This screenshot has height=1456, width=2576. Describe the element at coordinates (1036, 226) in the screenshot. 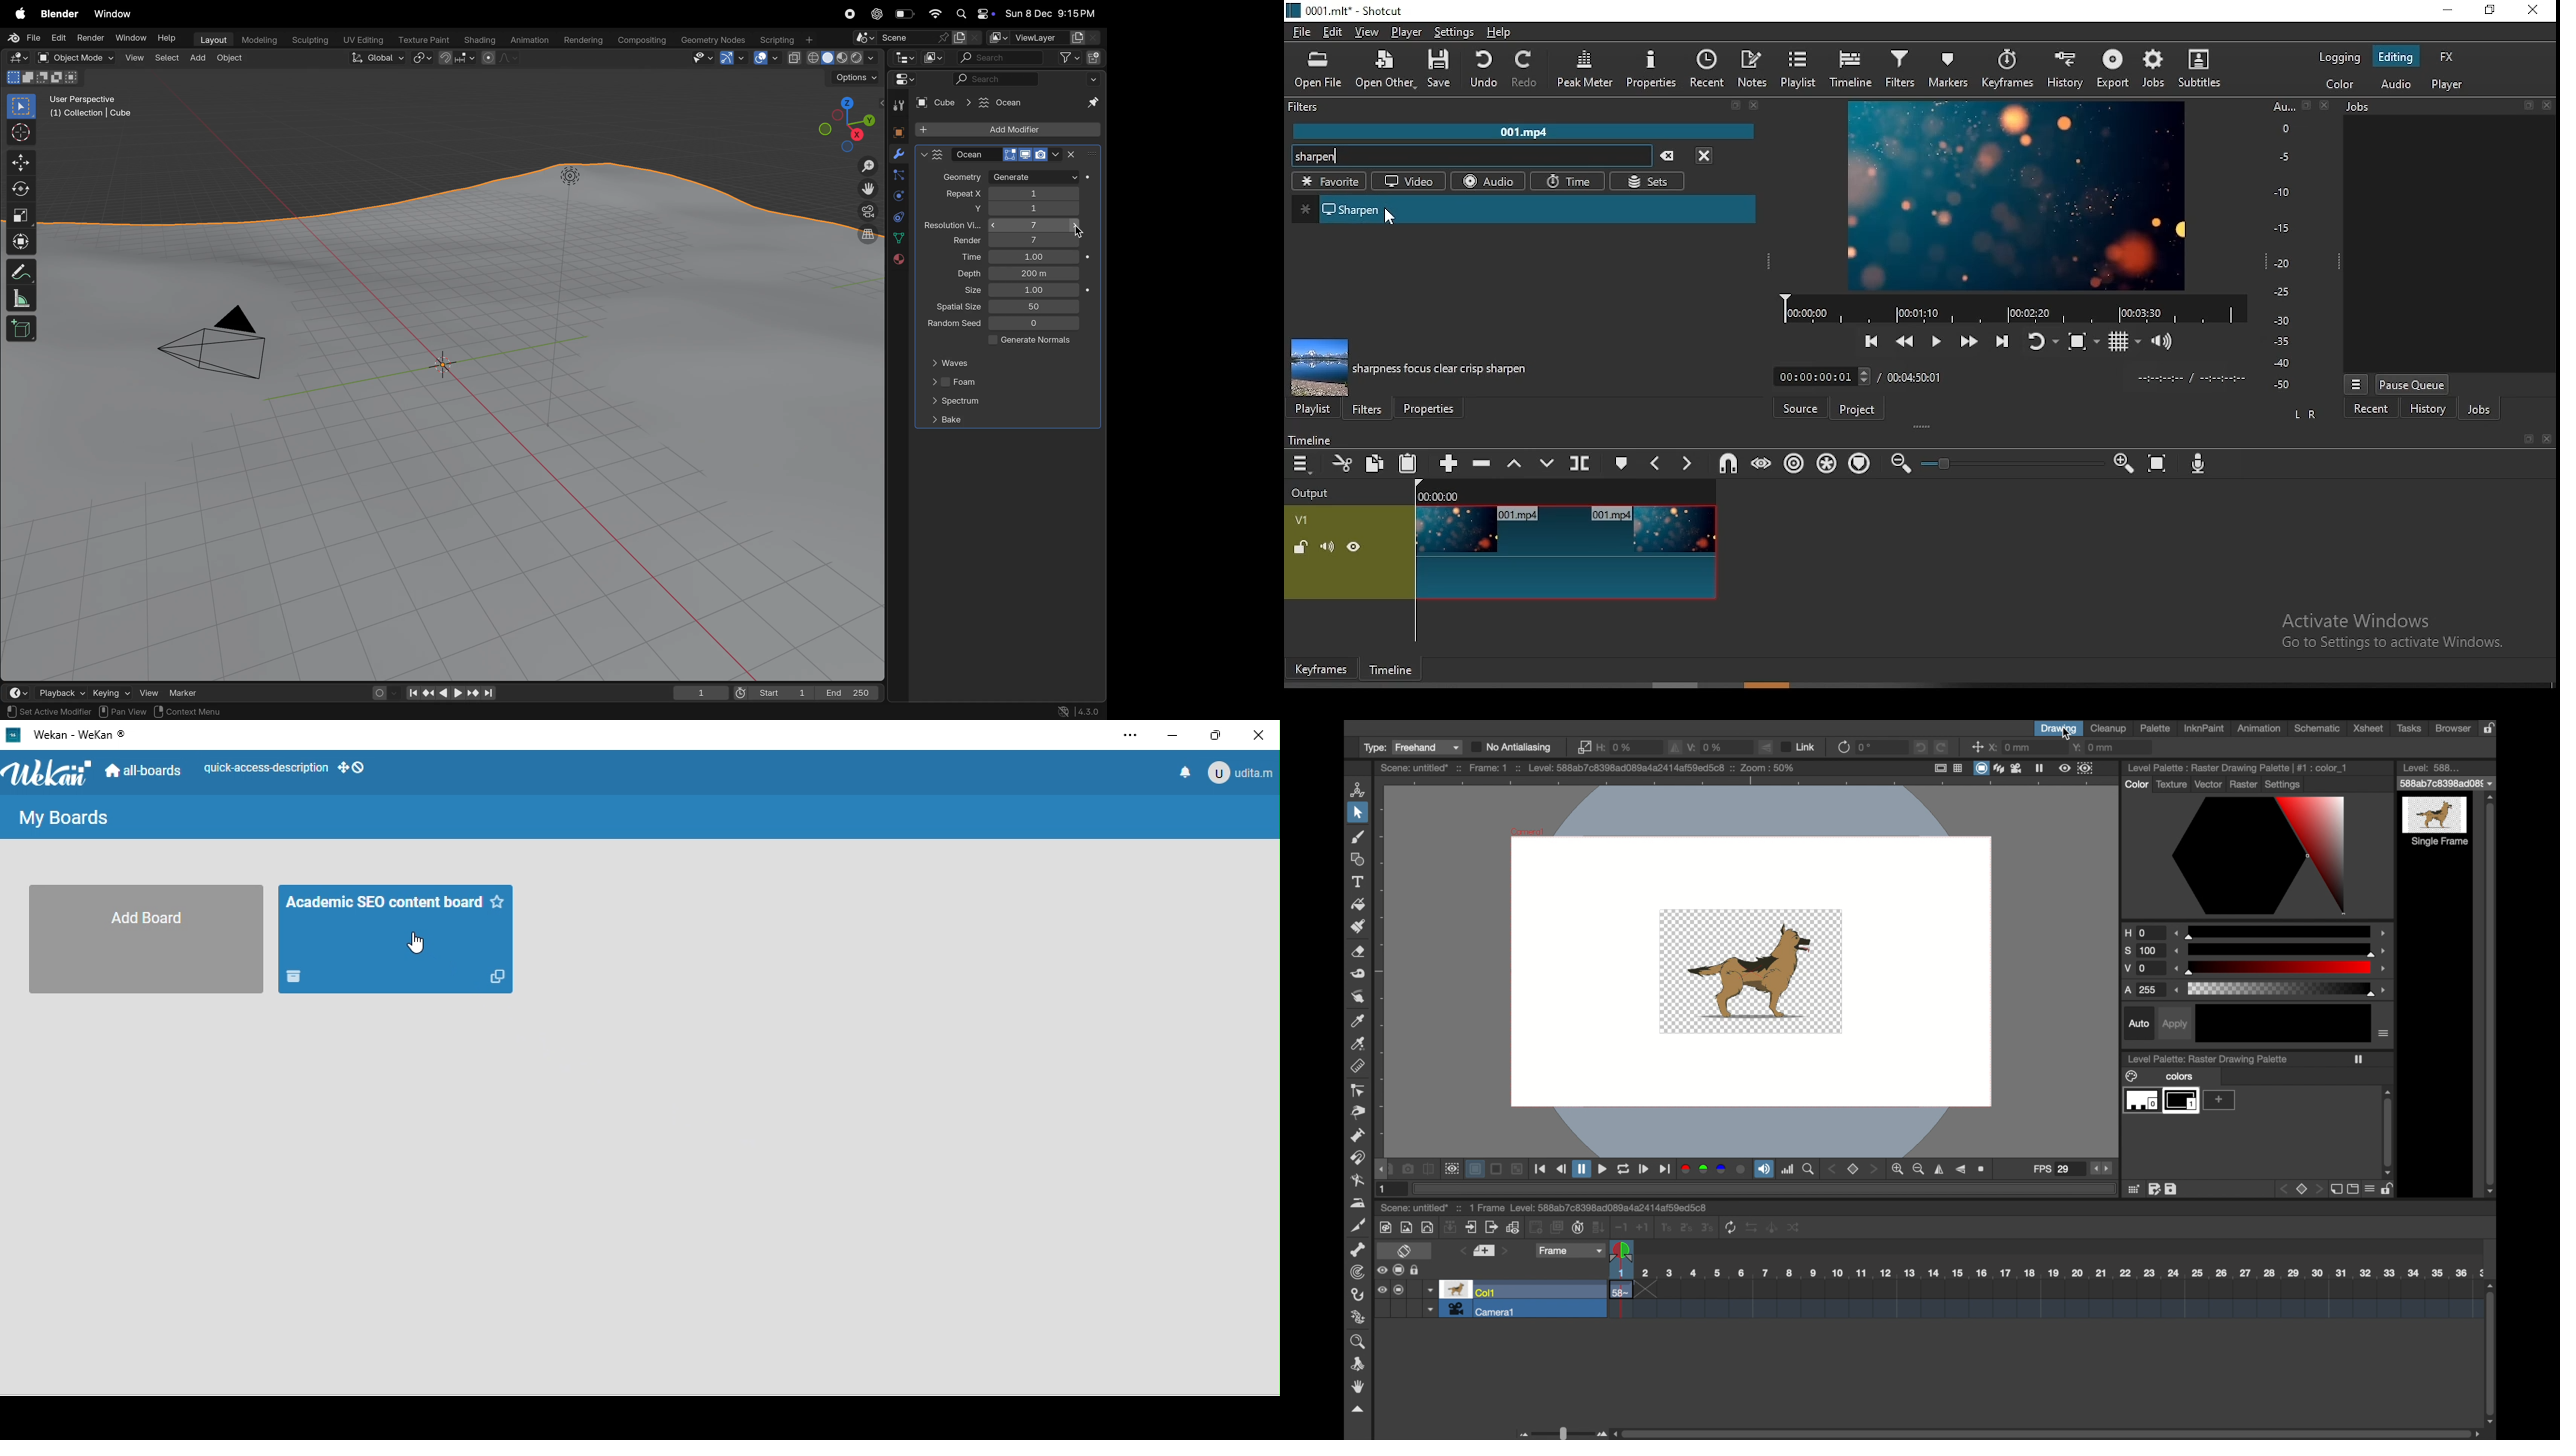

I see `7` at that location.